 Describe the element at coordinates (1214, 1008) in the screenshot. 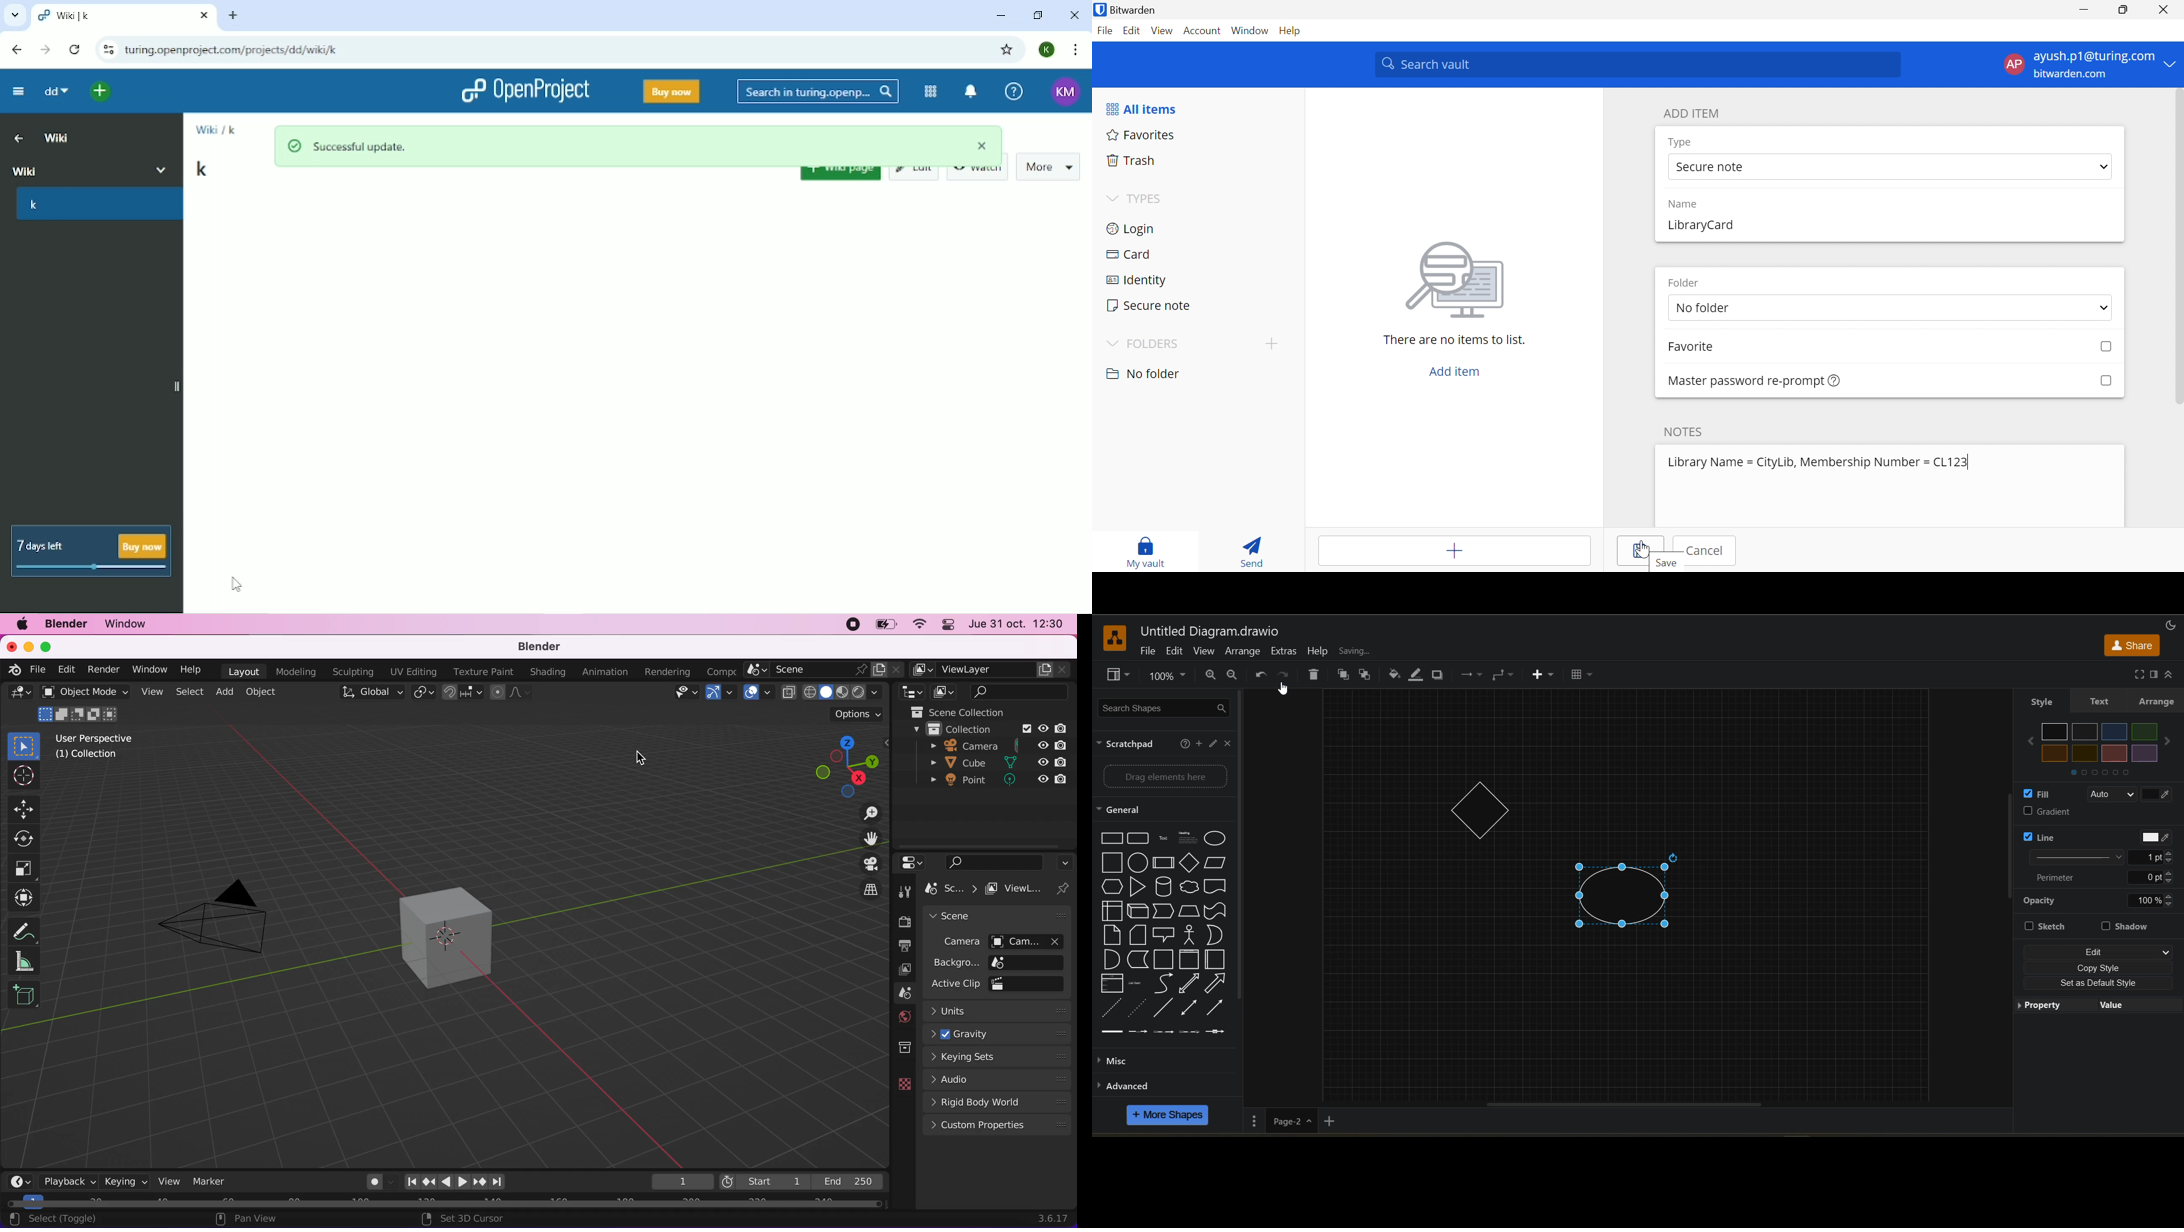

I see `directional connector` at that location.